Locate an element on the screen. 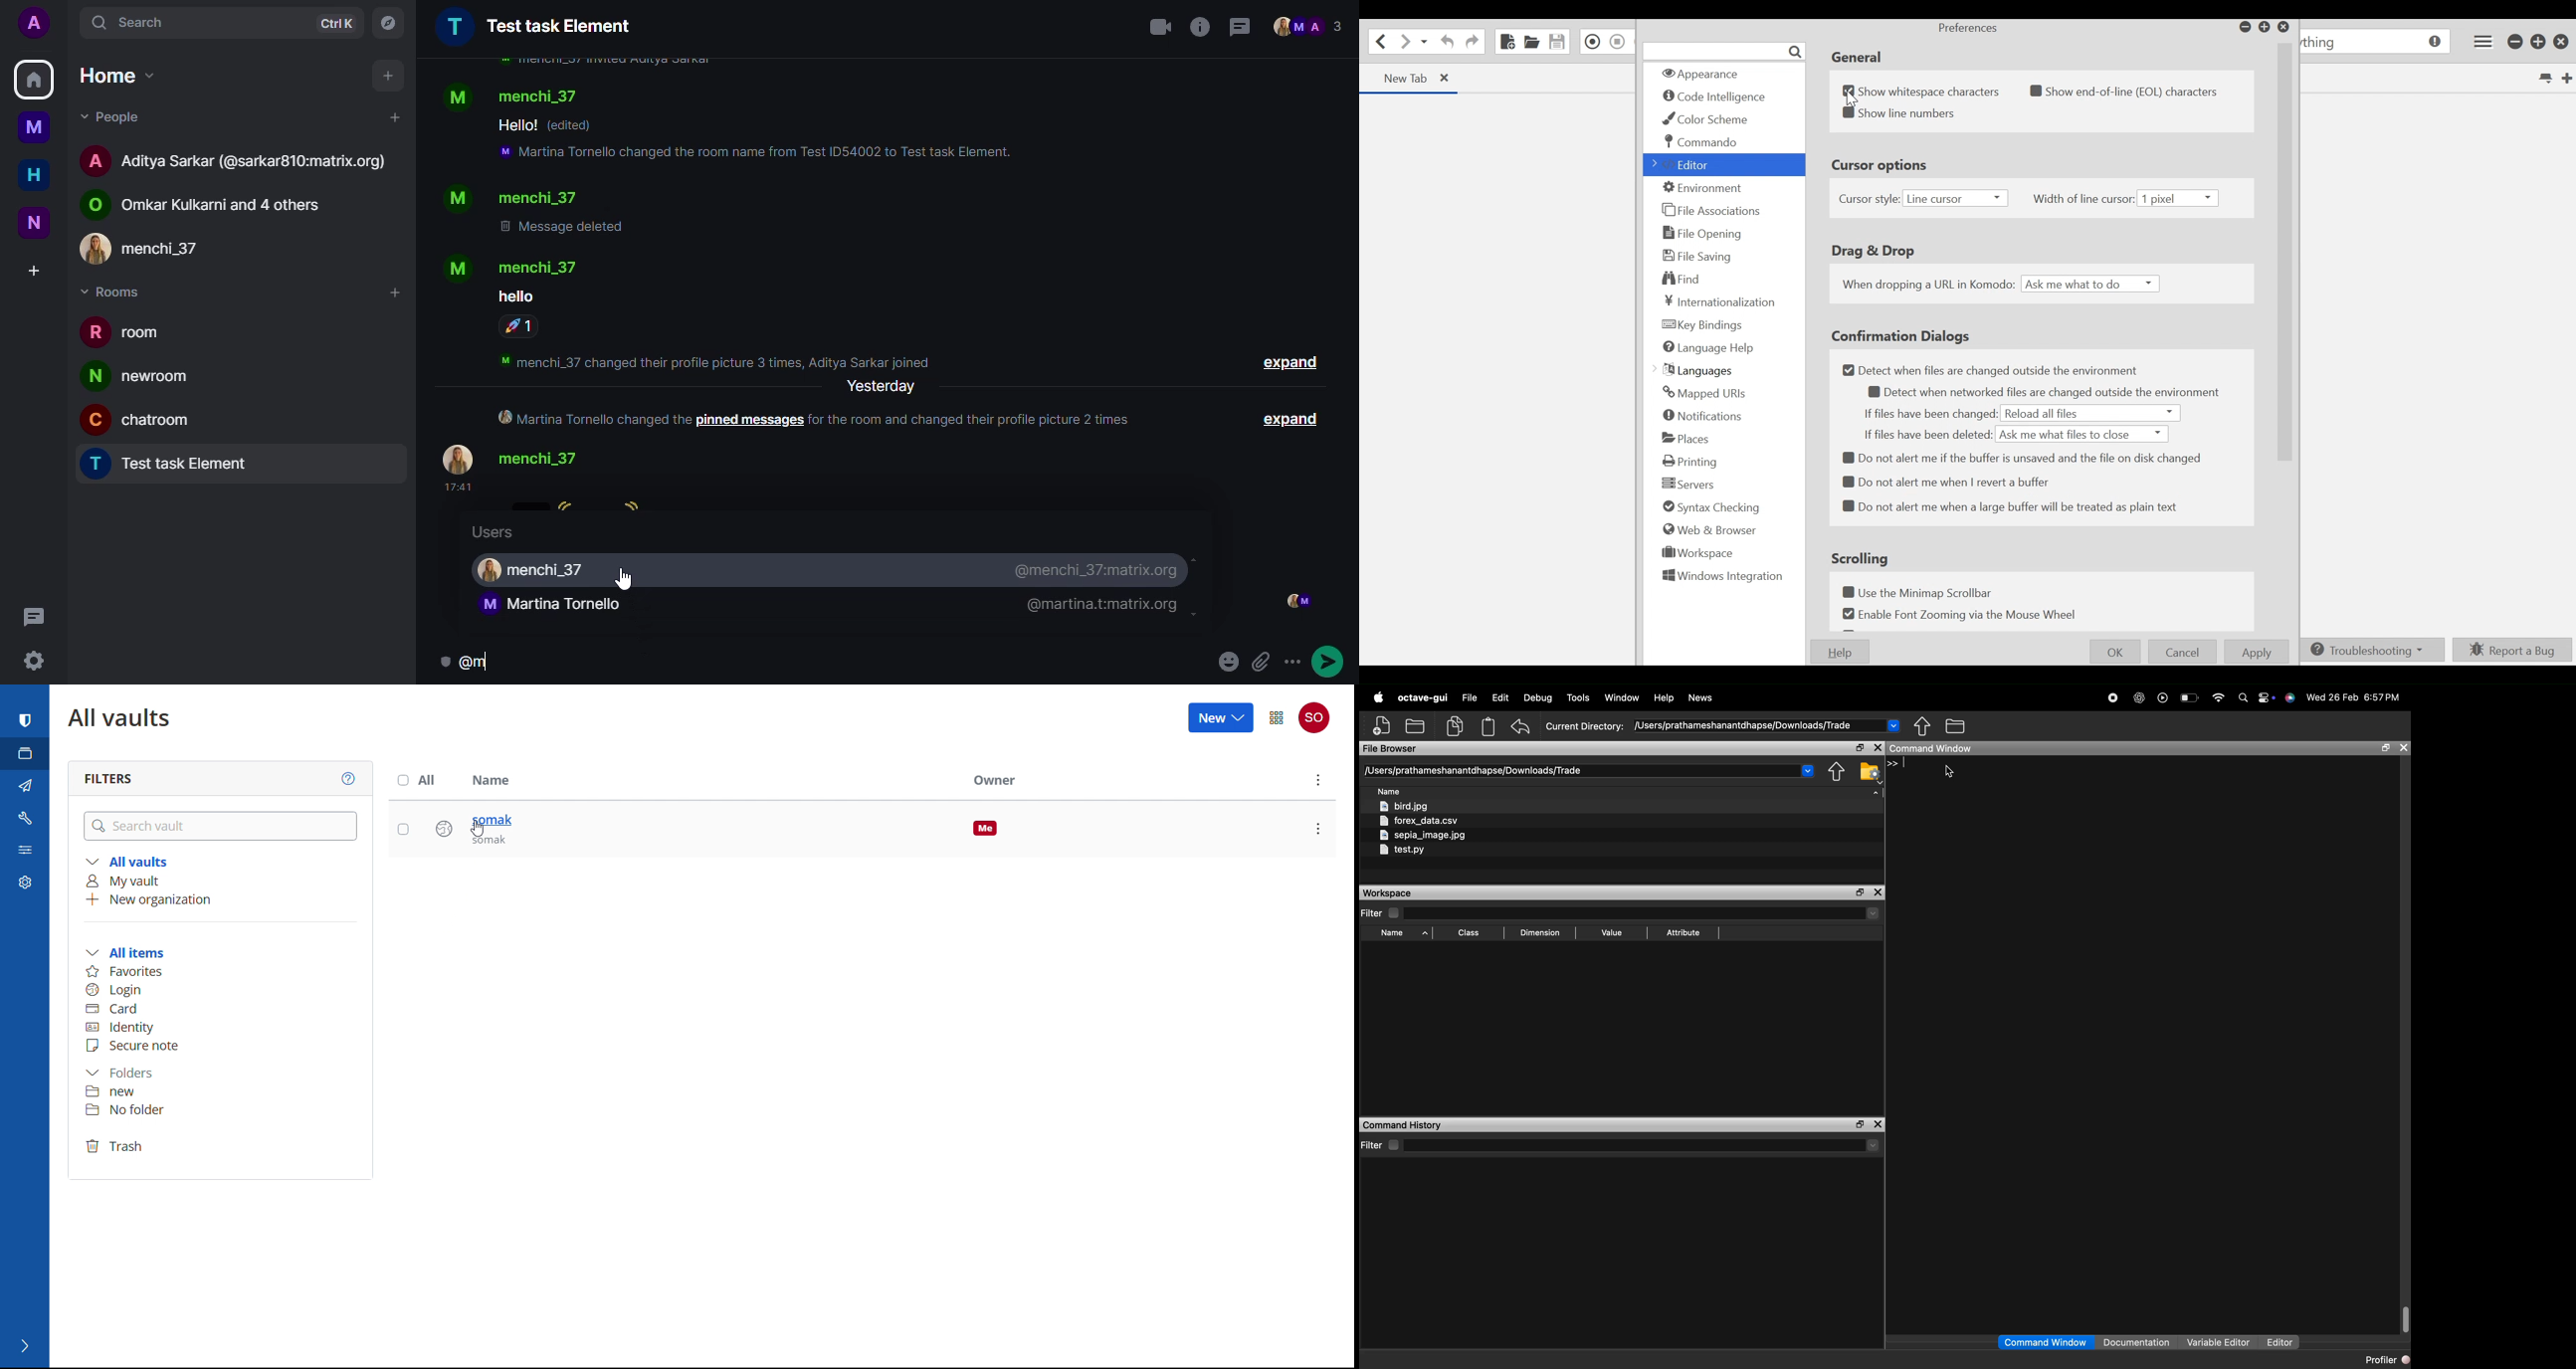 This screenshot has width=2576, height=1372. Undo last action is located at coordinates (1448, 42).